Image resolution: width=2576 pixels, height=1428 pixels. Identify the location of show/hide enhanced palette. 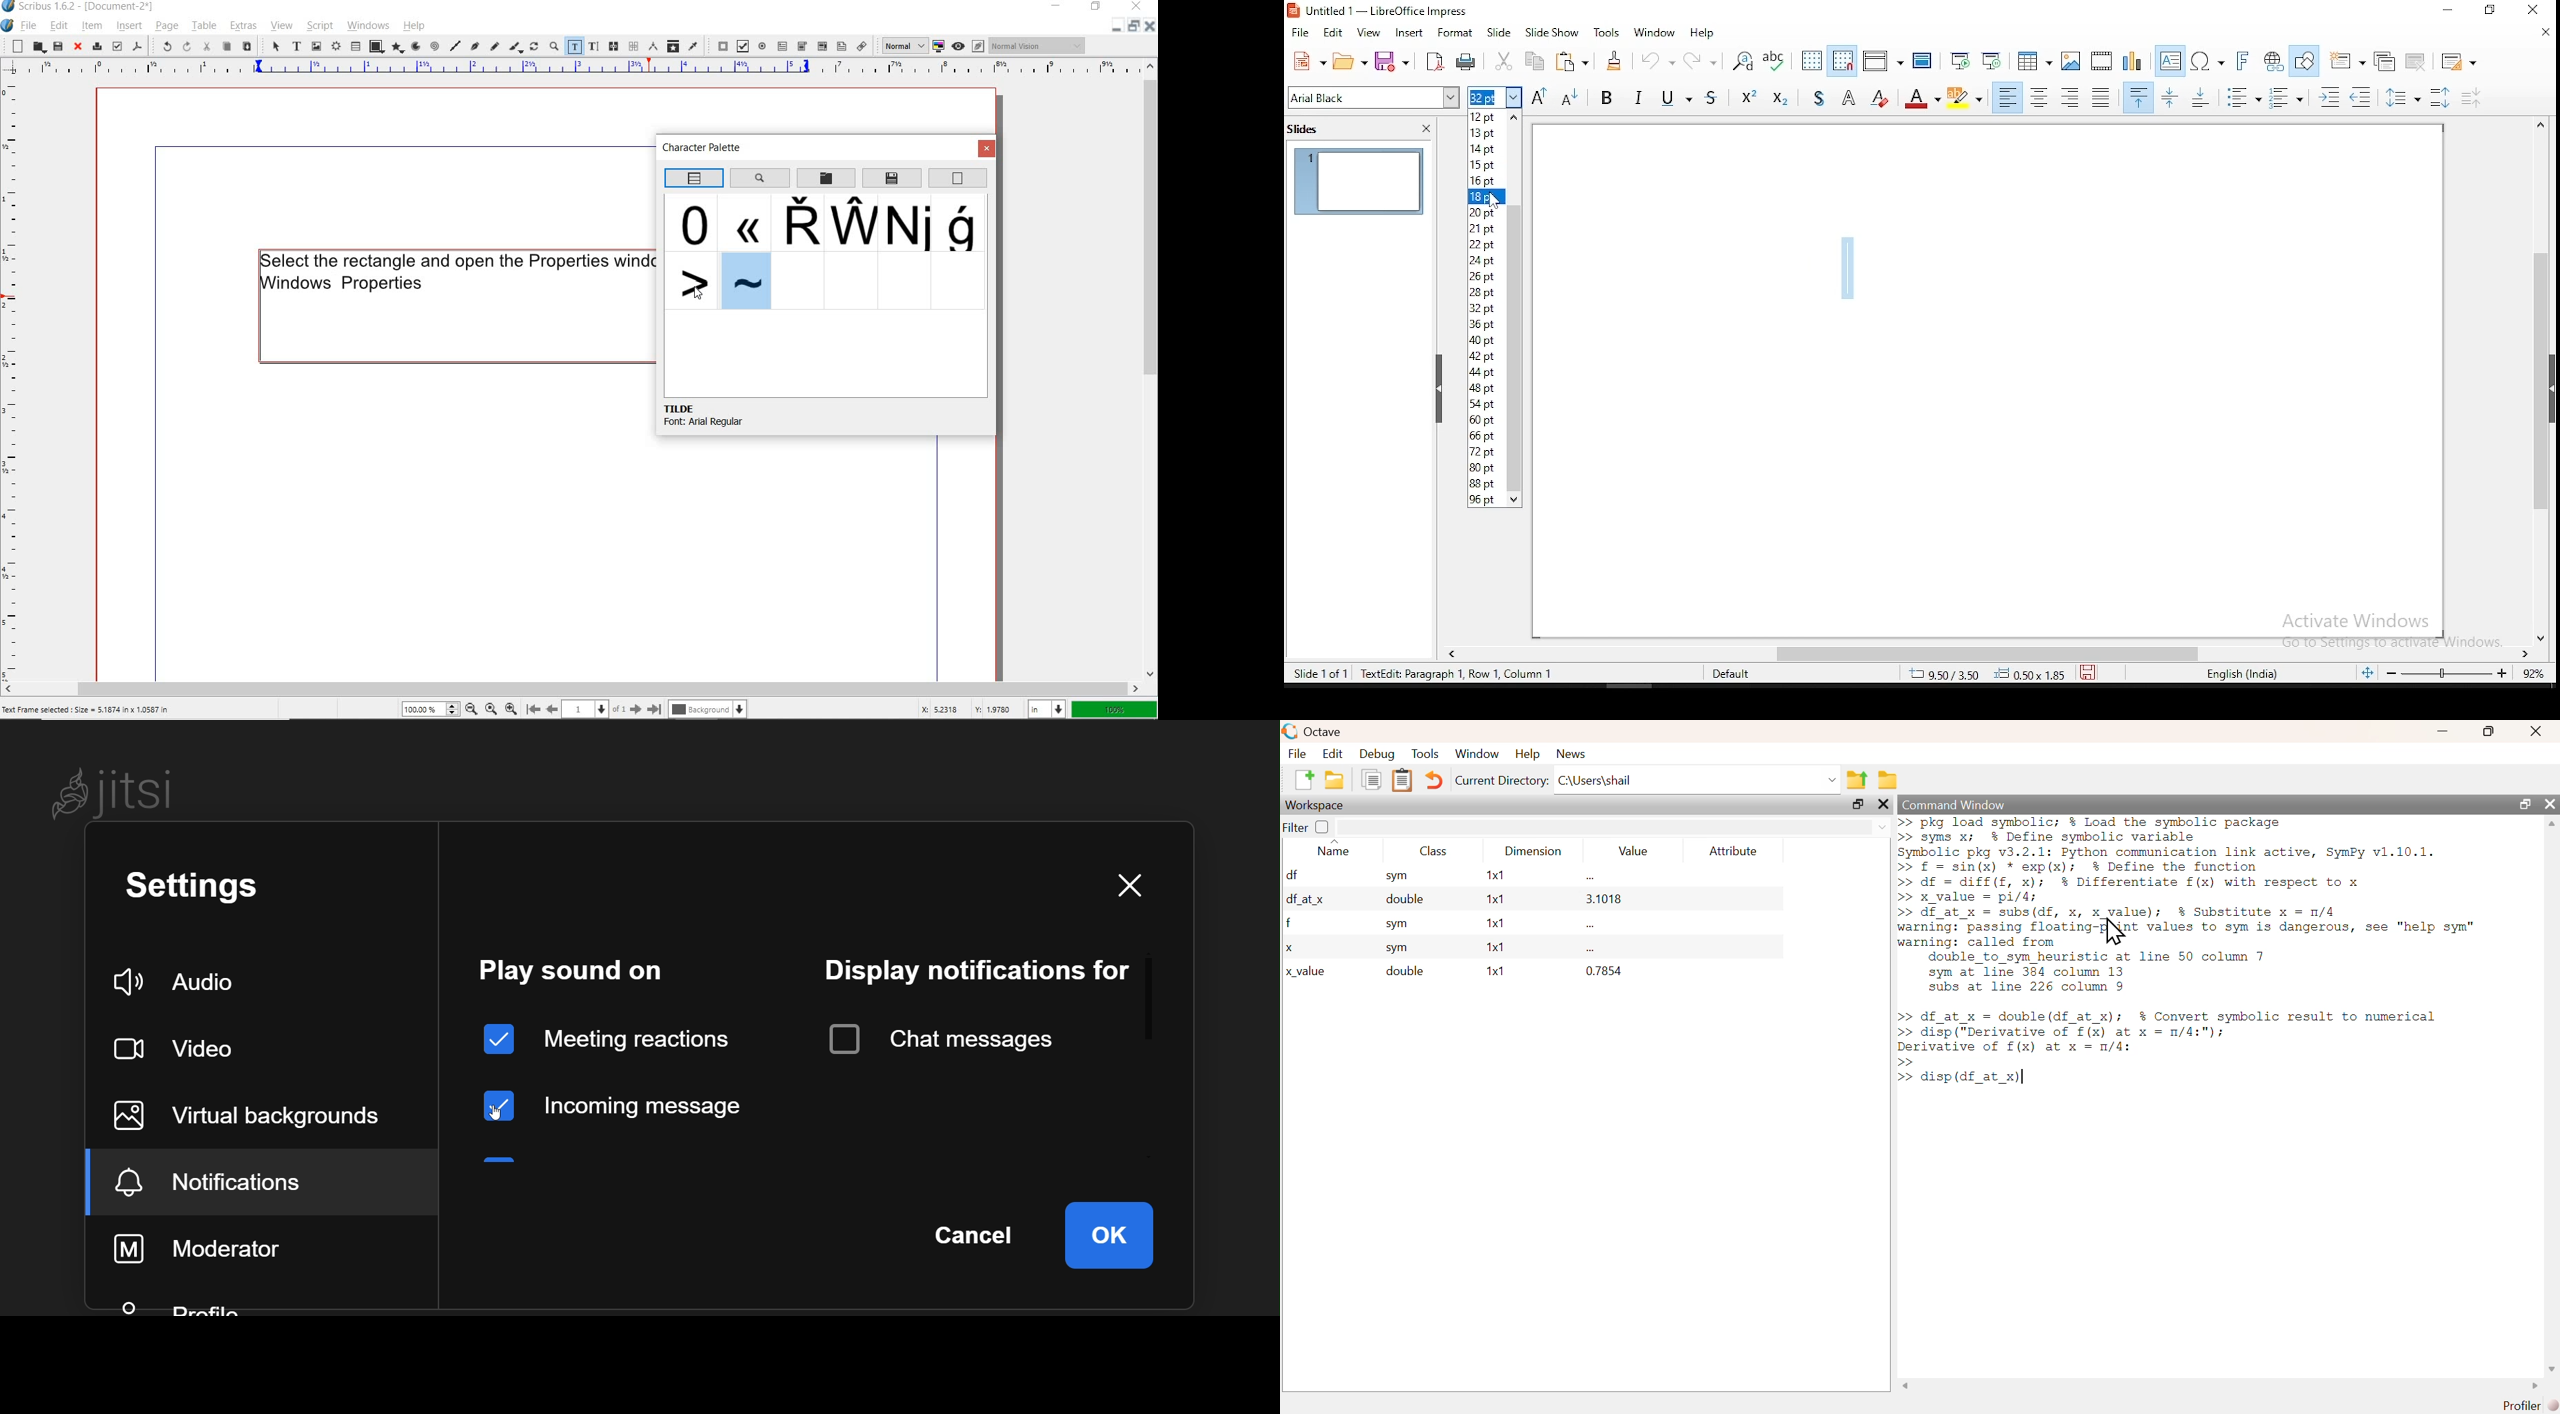
(693, 179).